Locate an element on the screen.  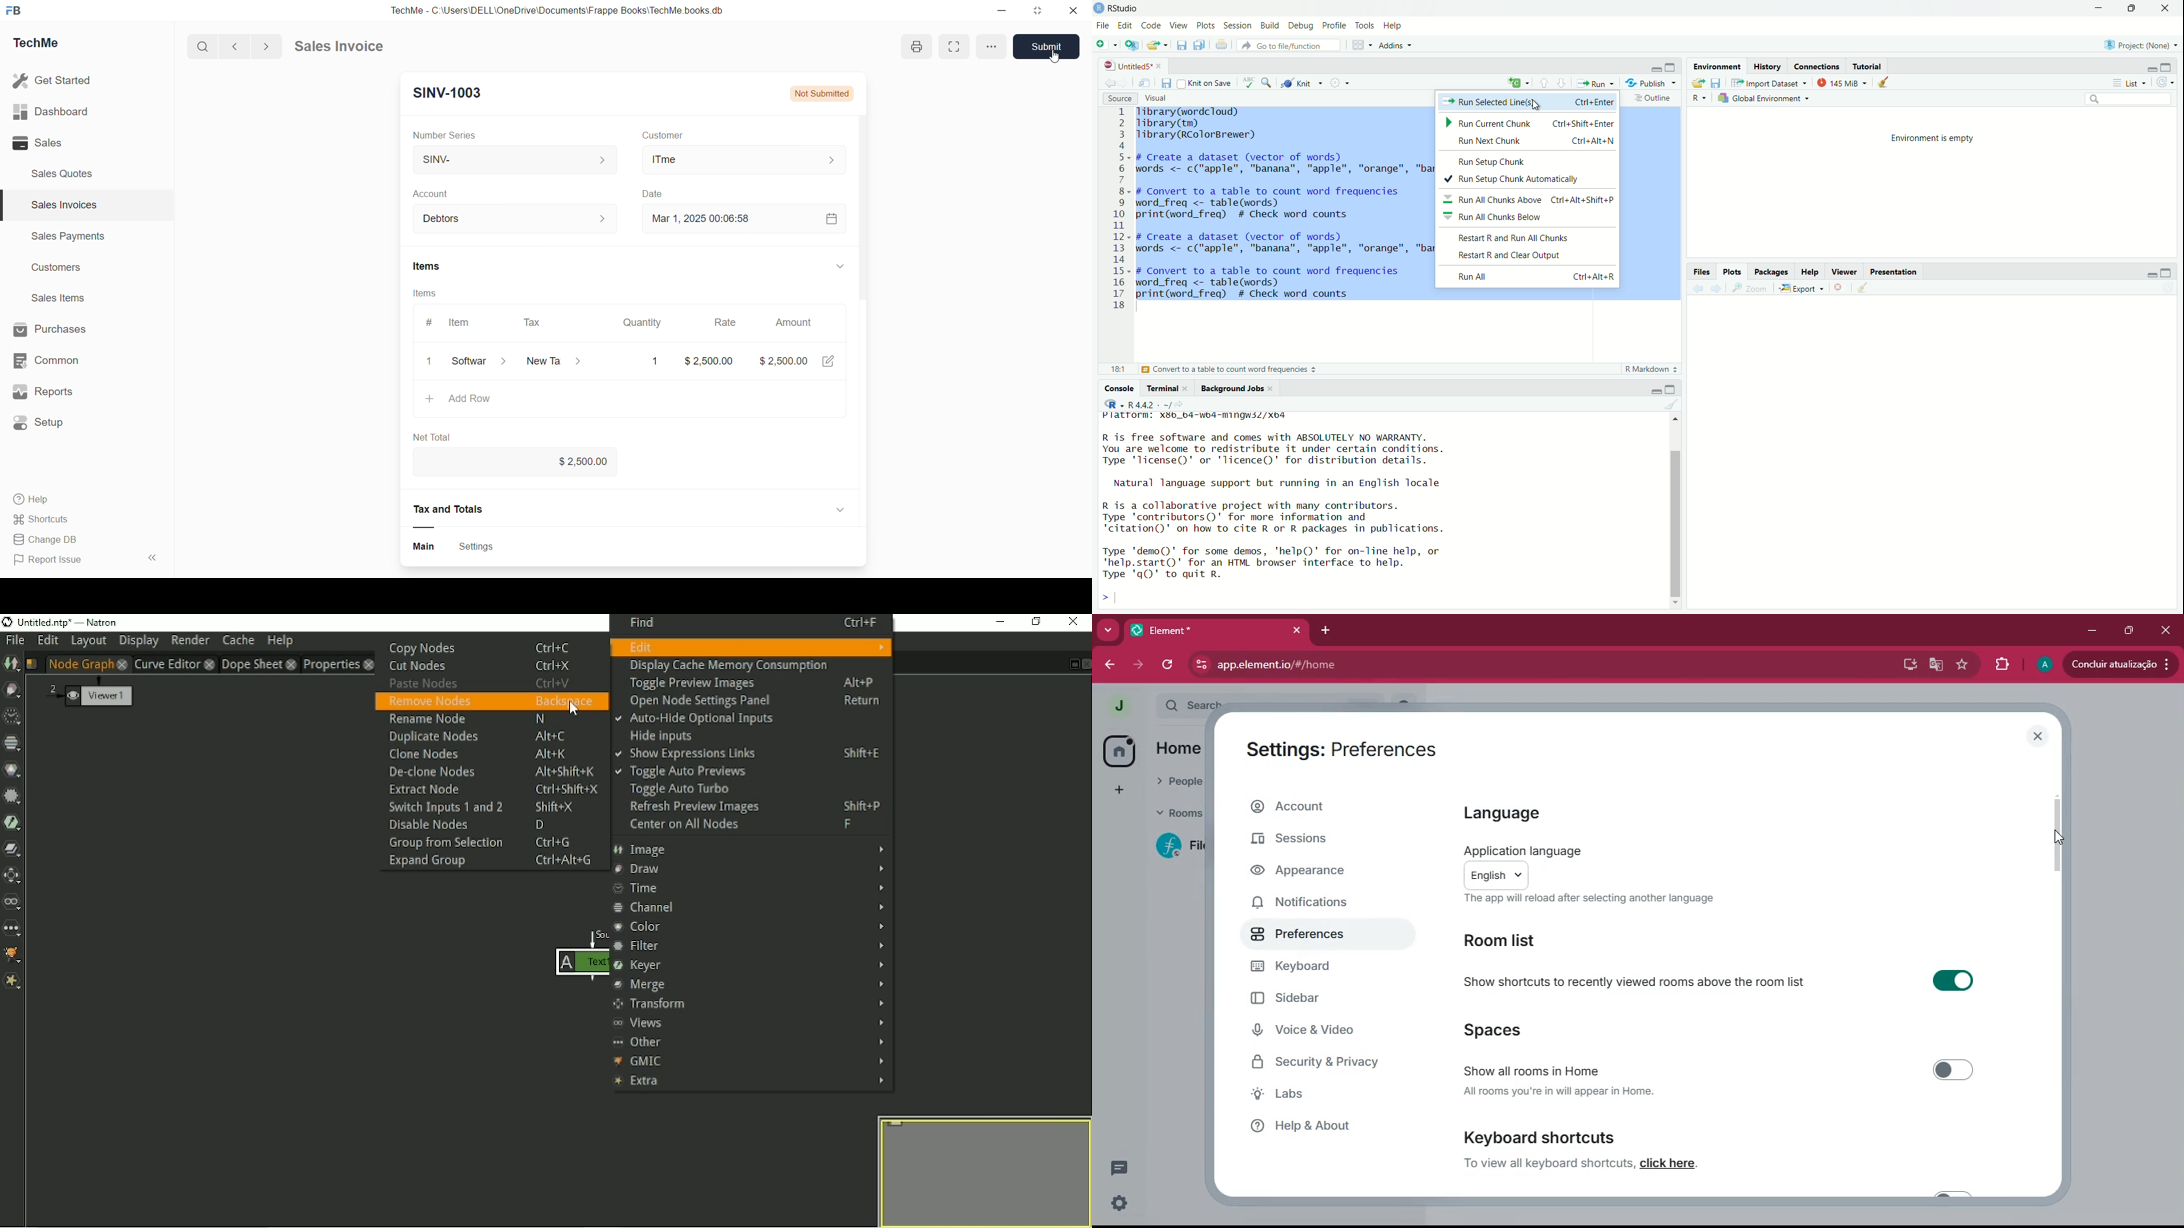
Console is located at coordinates (1116, 388).